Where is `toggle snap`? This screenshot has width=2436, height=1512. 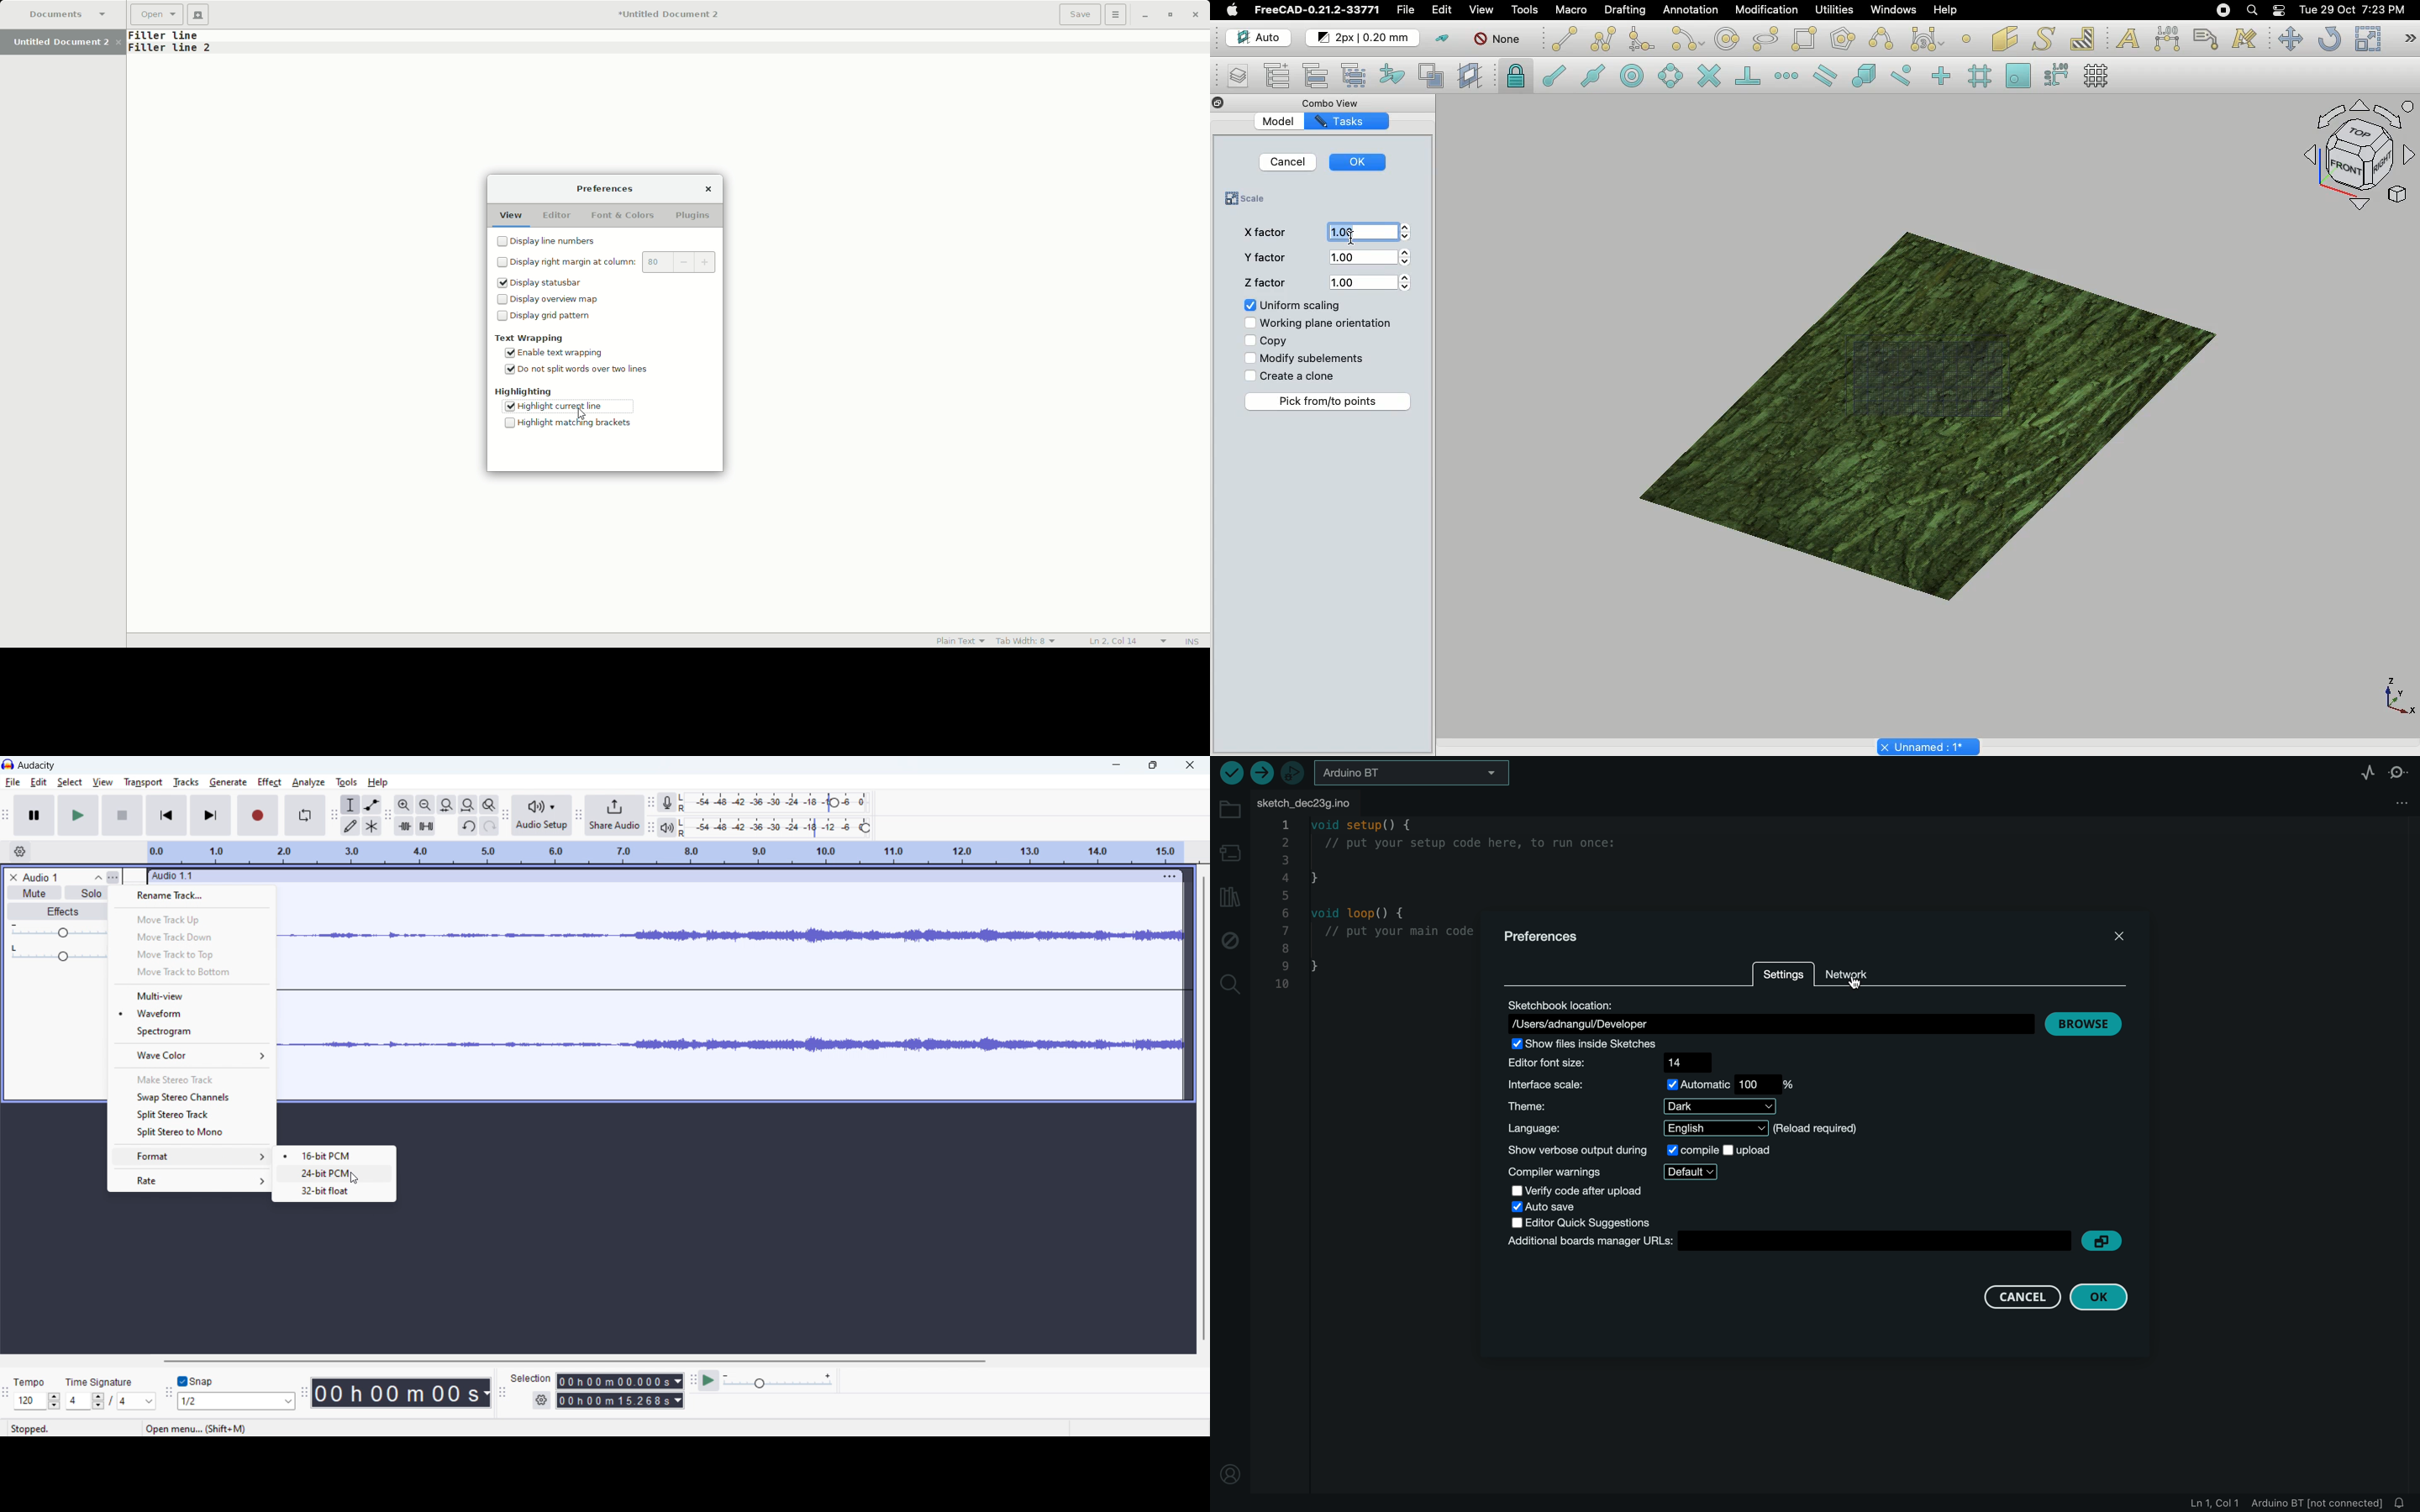 toggle snap is located at coordinates (196, 1382).